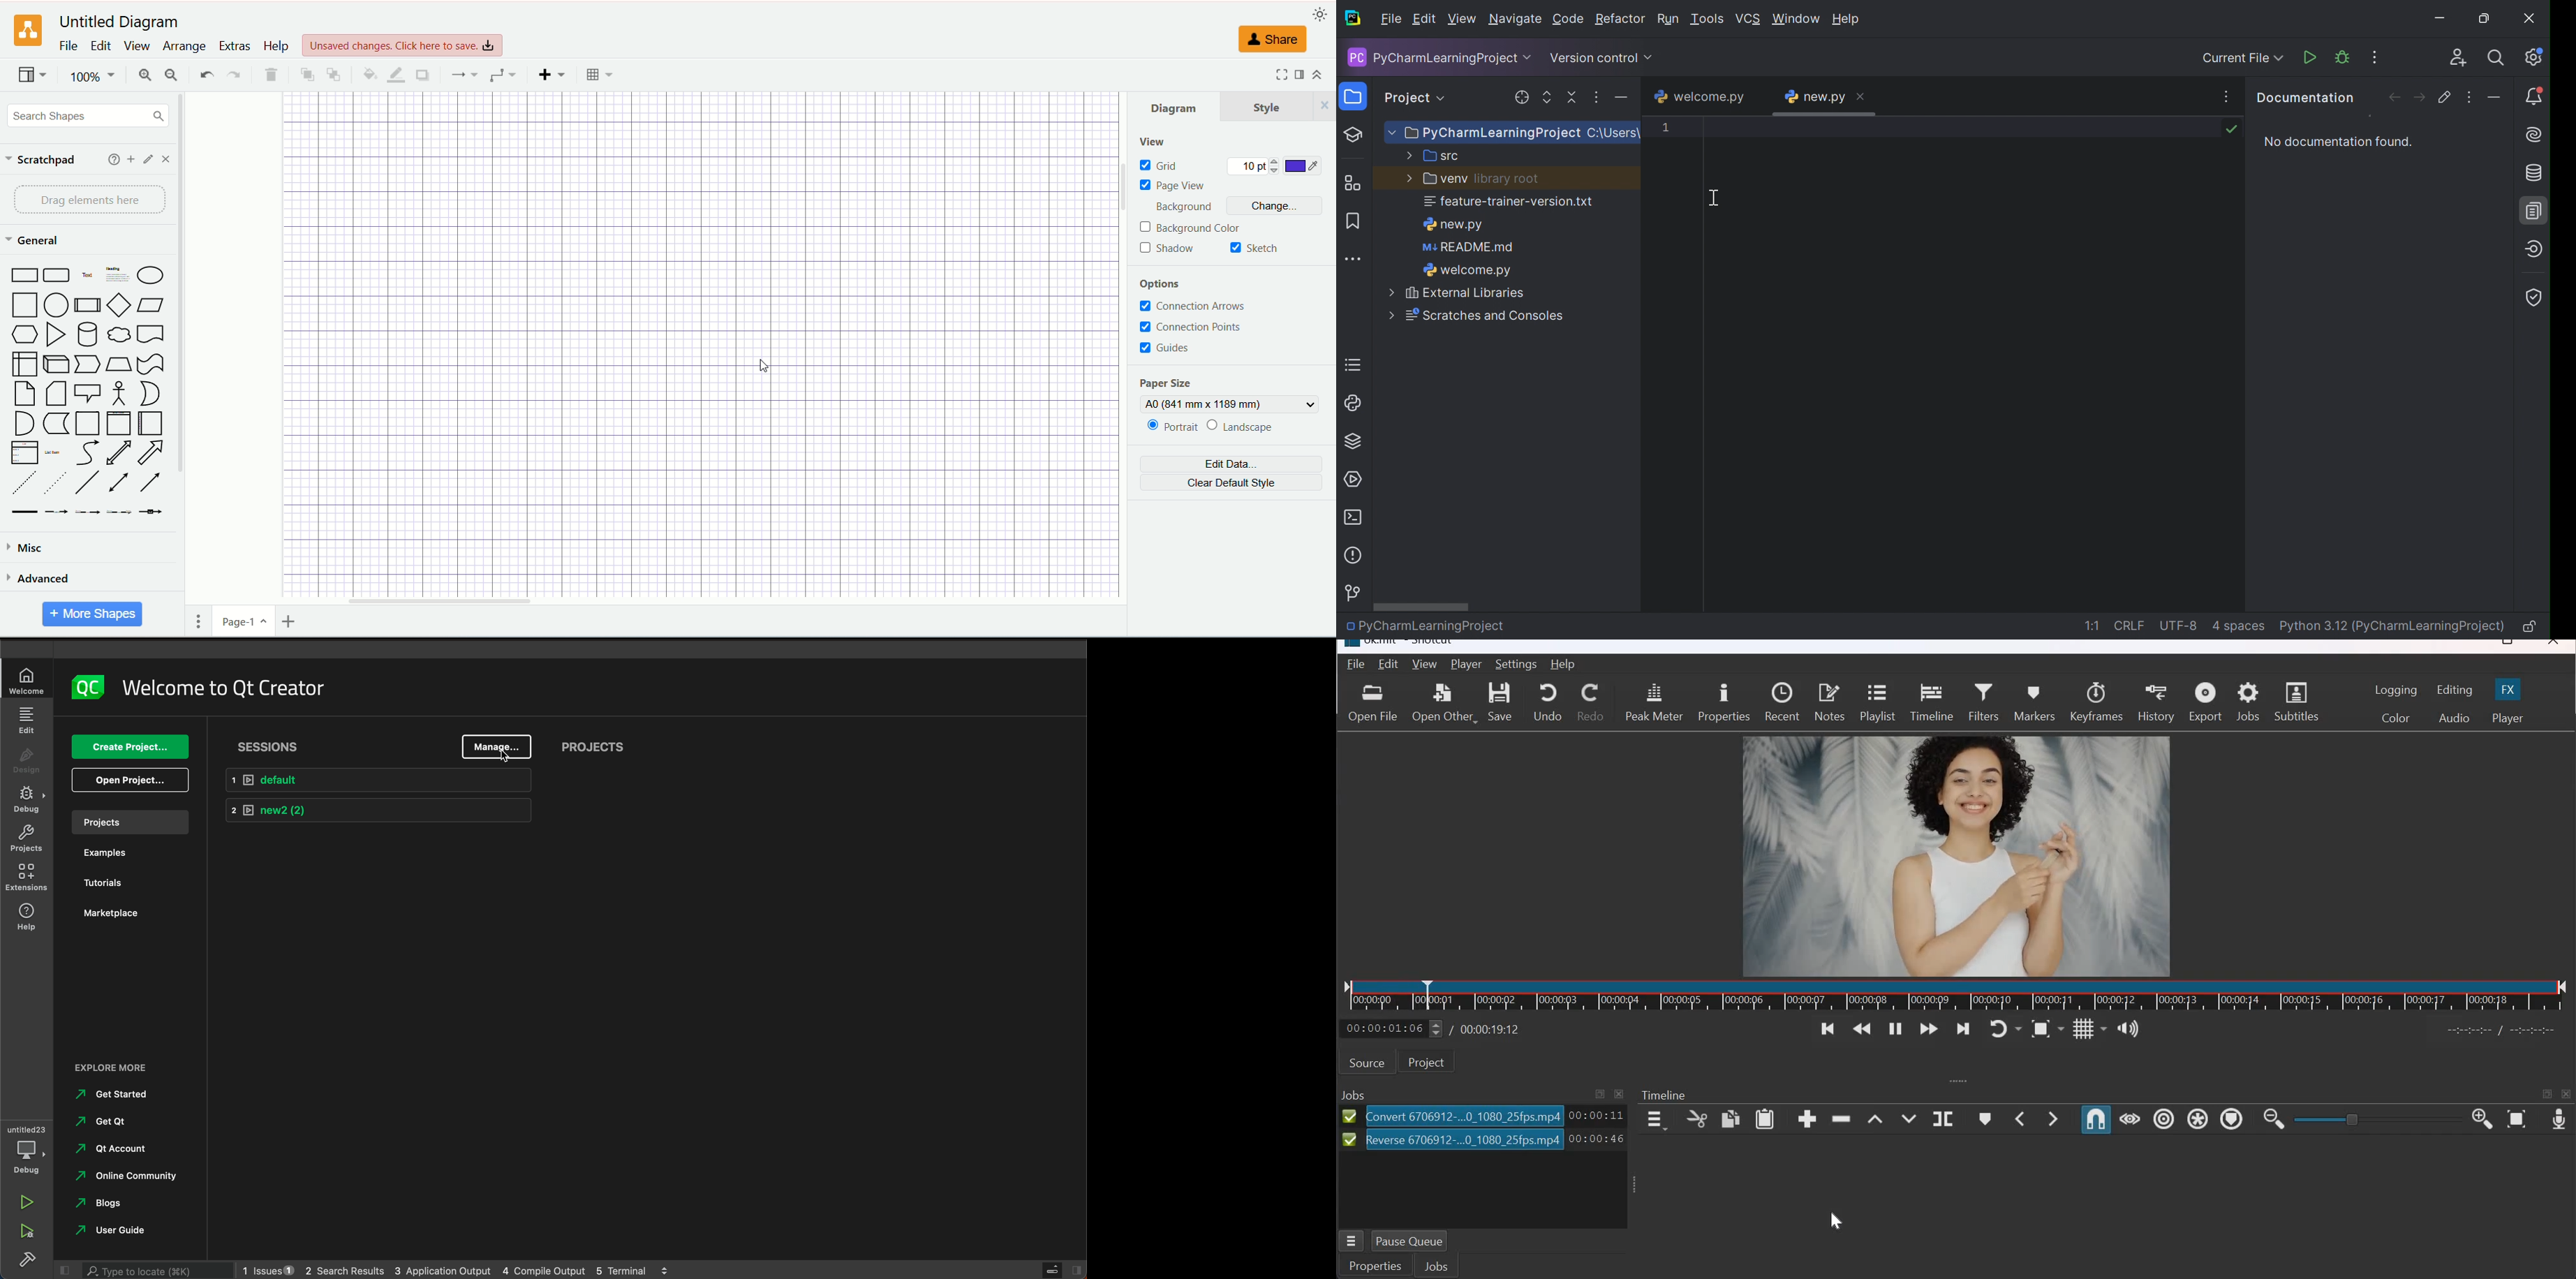 This screenshot has height=1288, width=2576. I want to click on Horizontal Container, so click(150, 425).